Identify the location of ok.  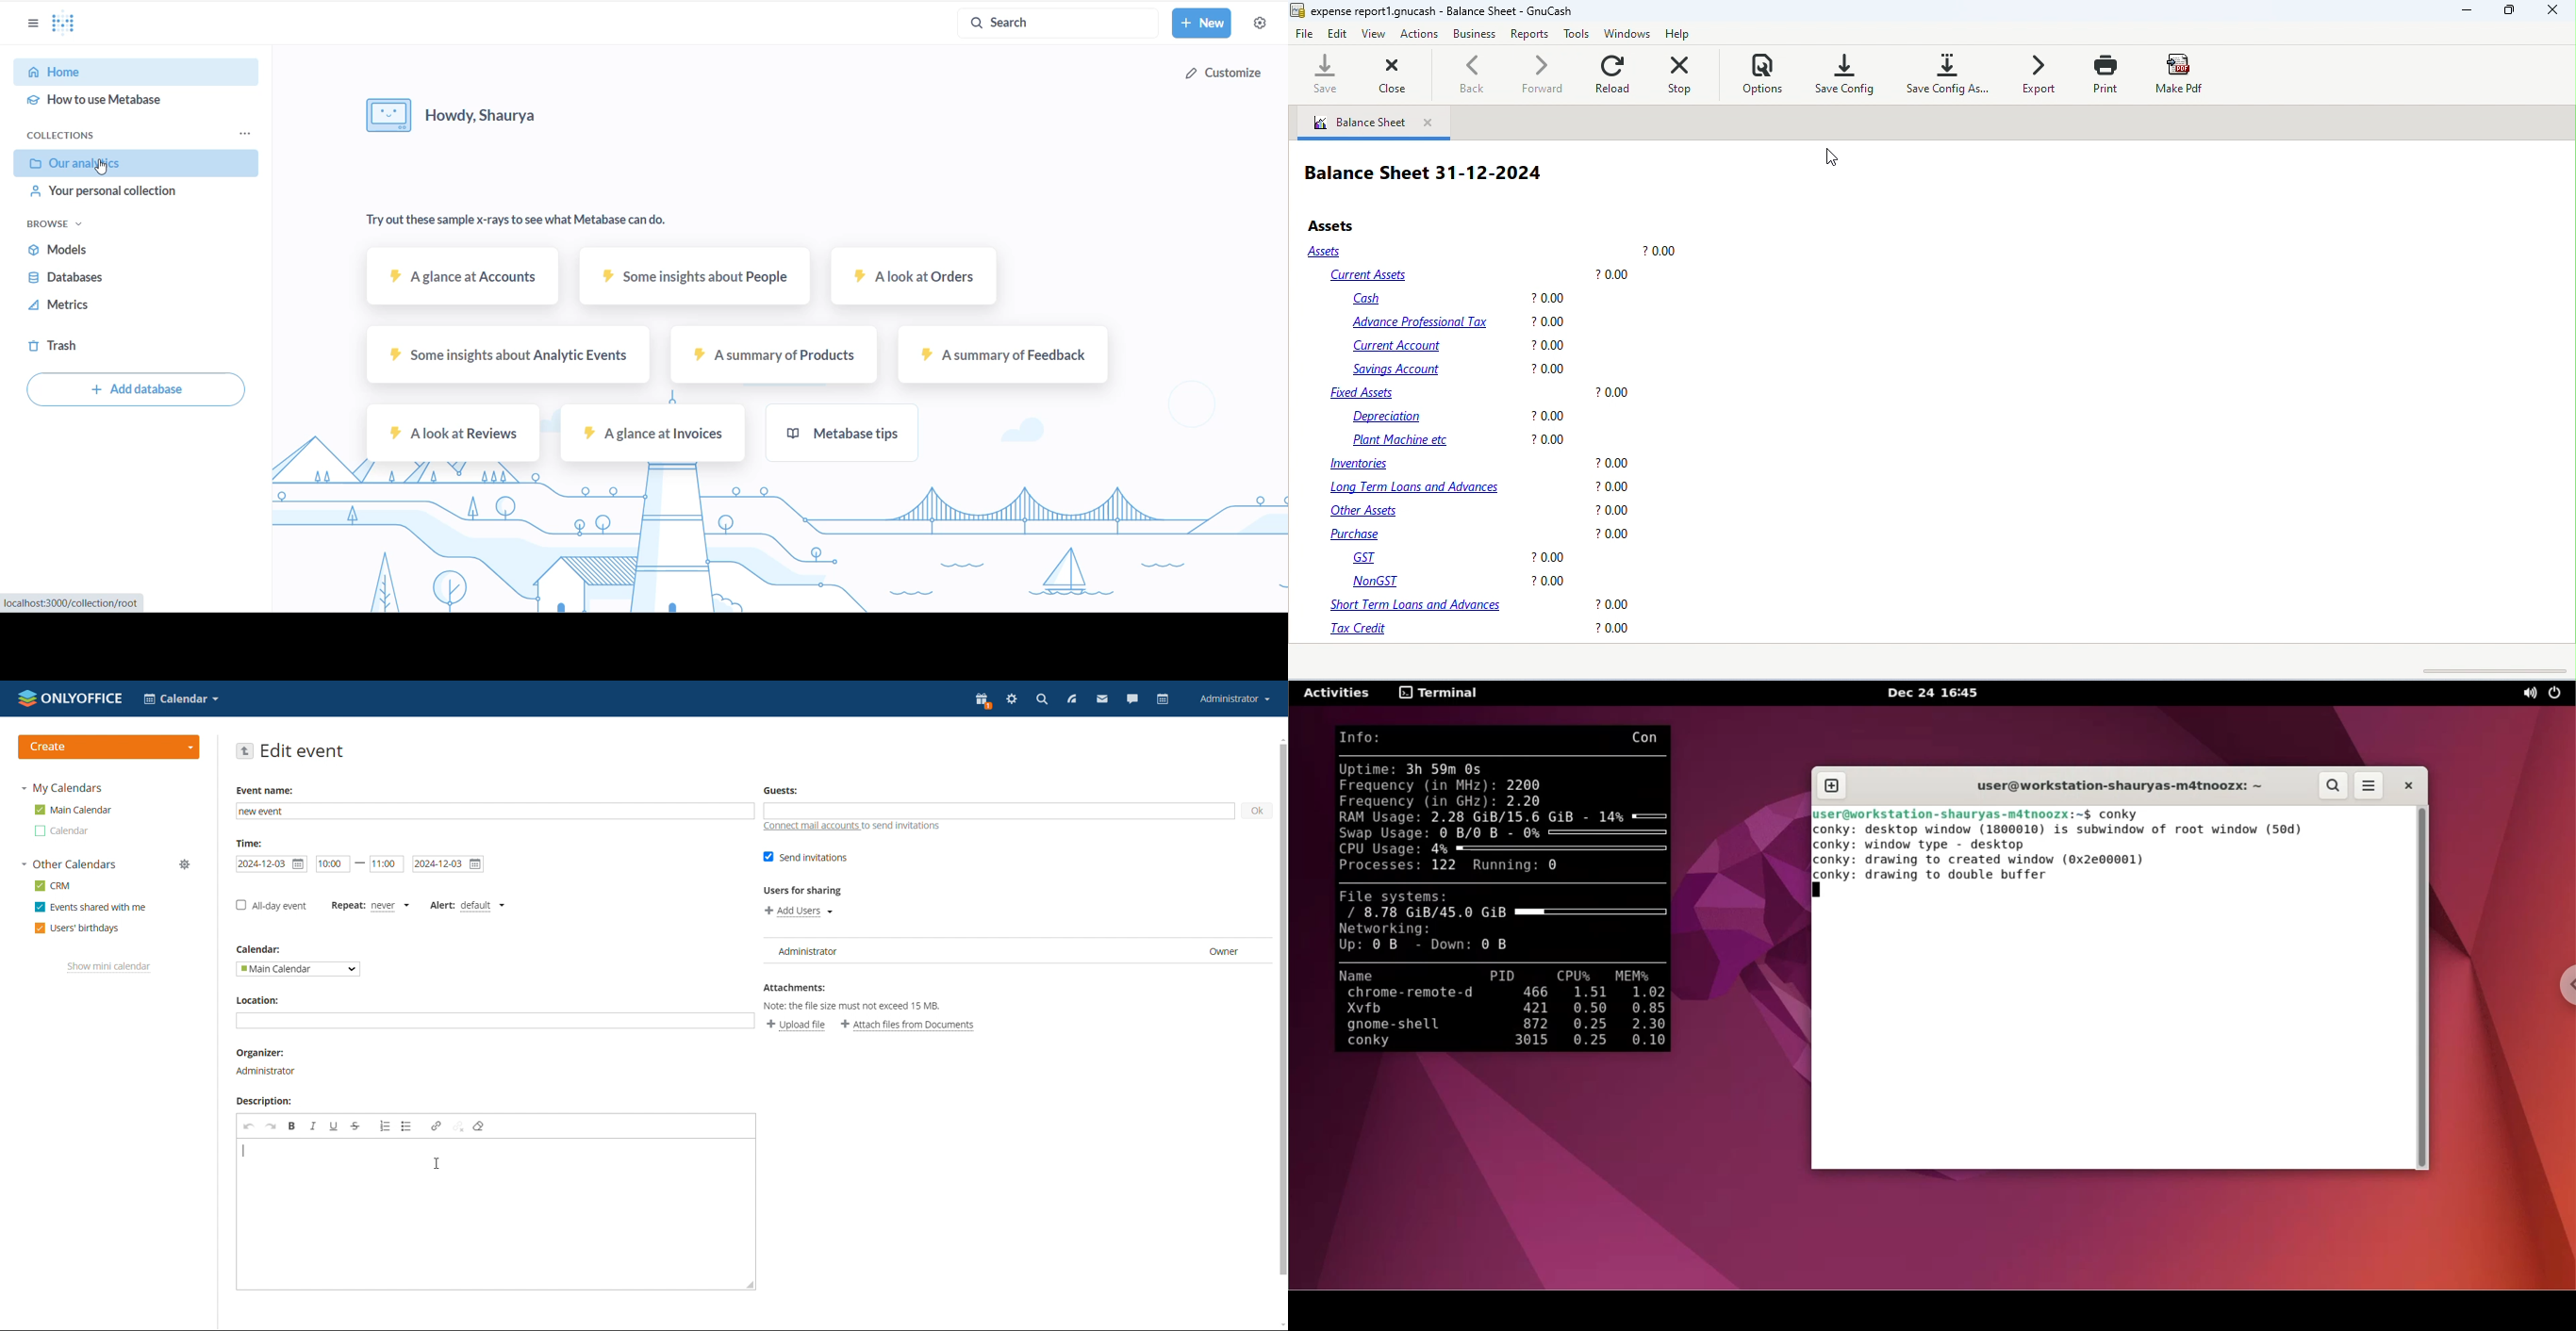
(1254, 811).